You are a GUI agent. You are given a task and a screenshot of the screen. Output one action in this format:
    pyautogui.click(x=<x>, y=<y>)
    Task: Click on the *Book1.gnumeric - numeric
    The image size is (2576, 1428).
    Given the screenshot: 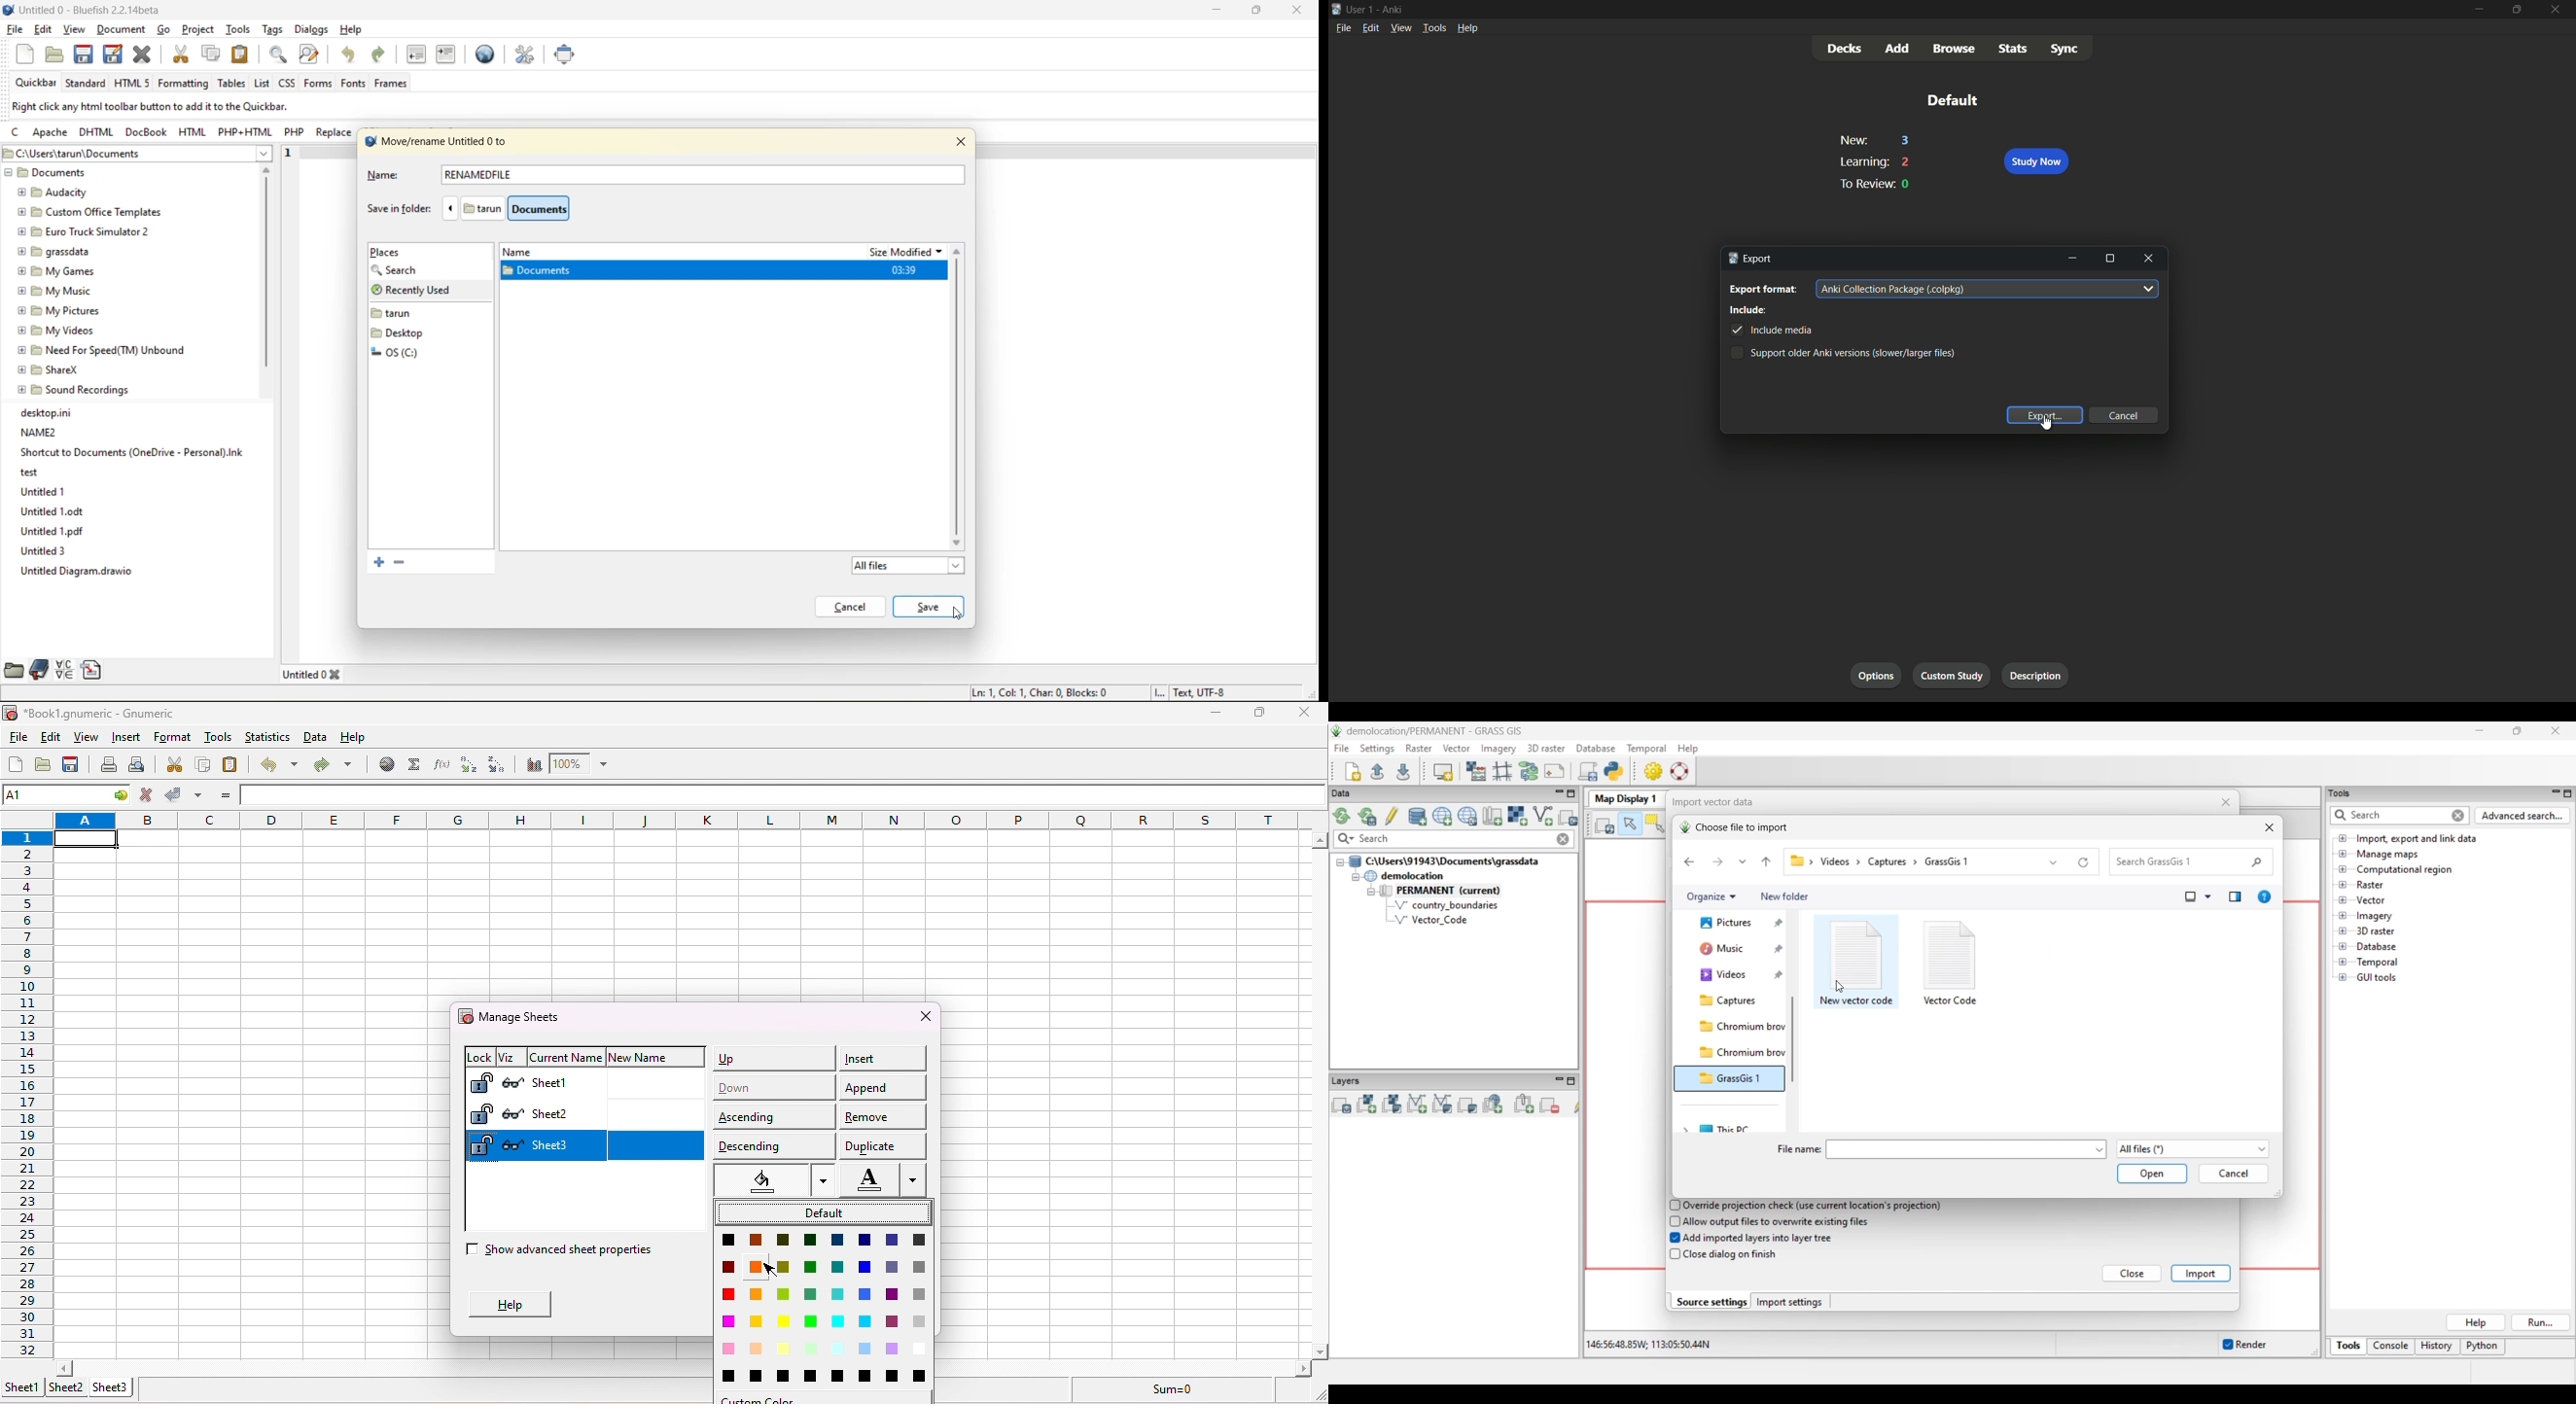 What is the action you would take?
    pyautogui.click(x=96, y=714)
    